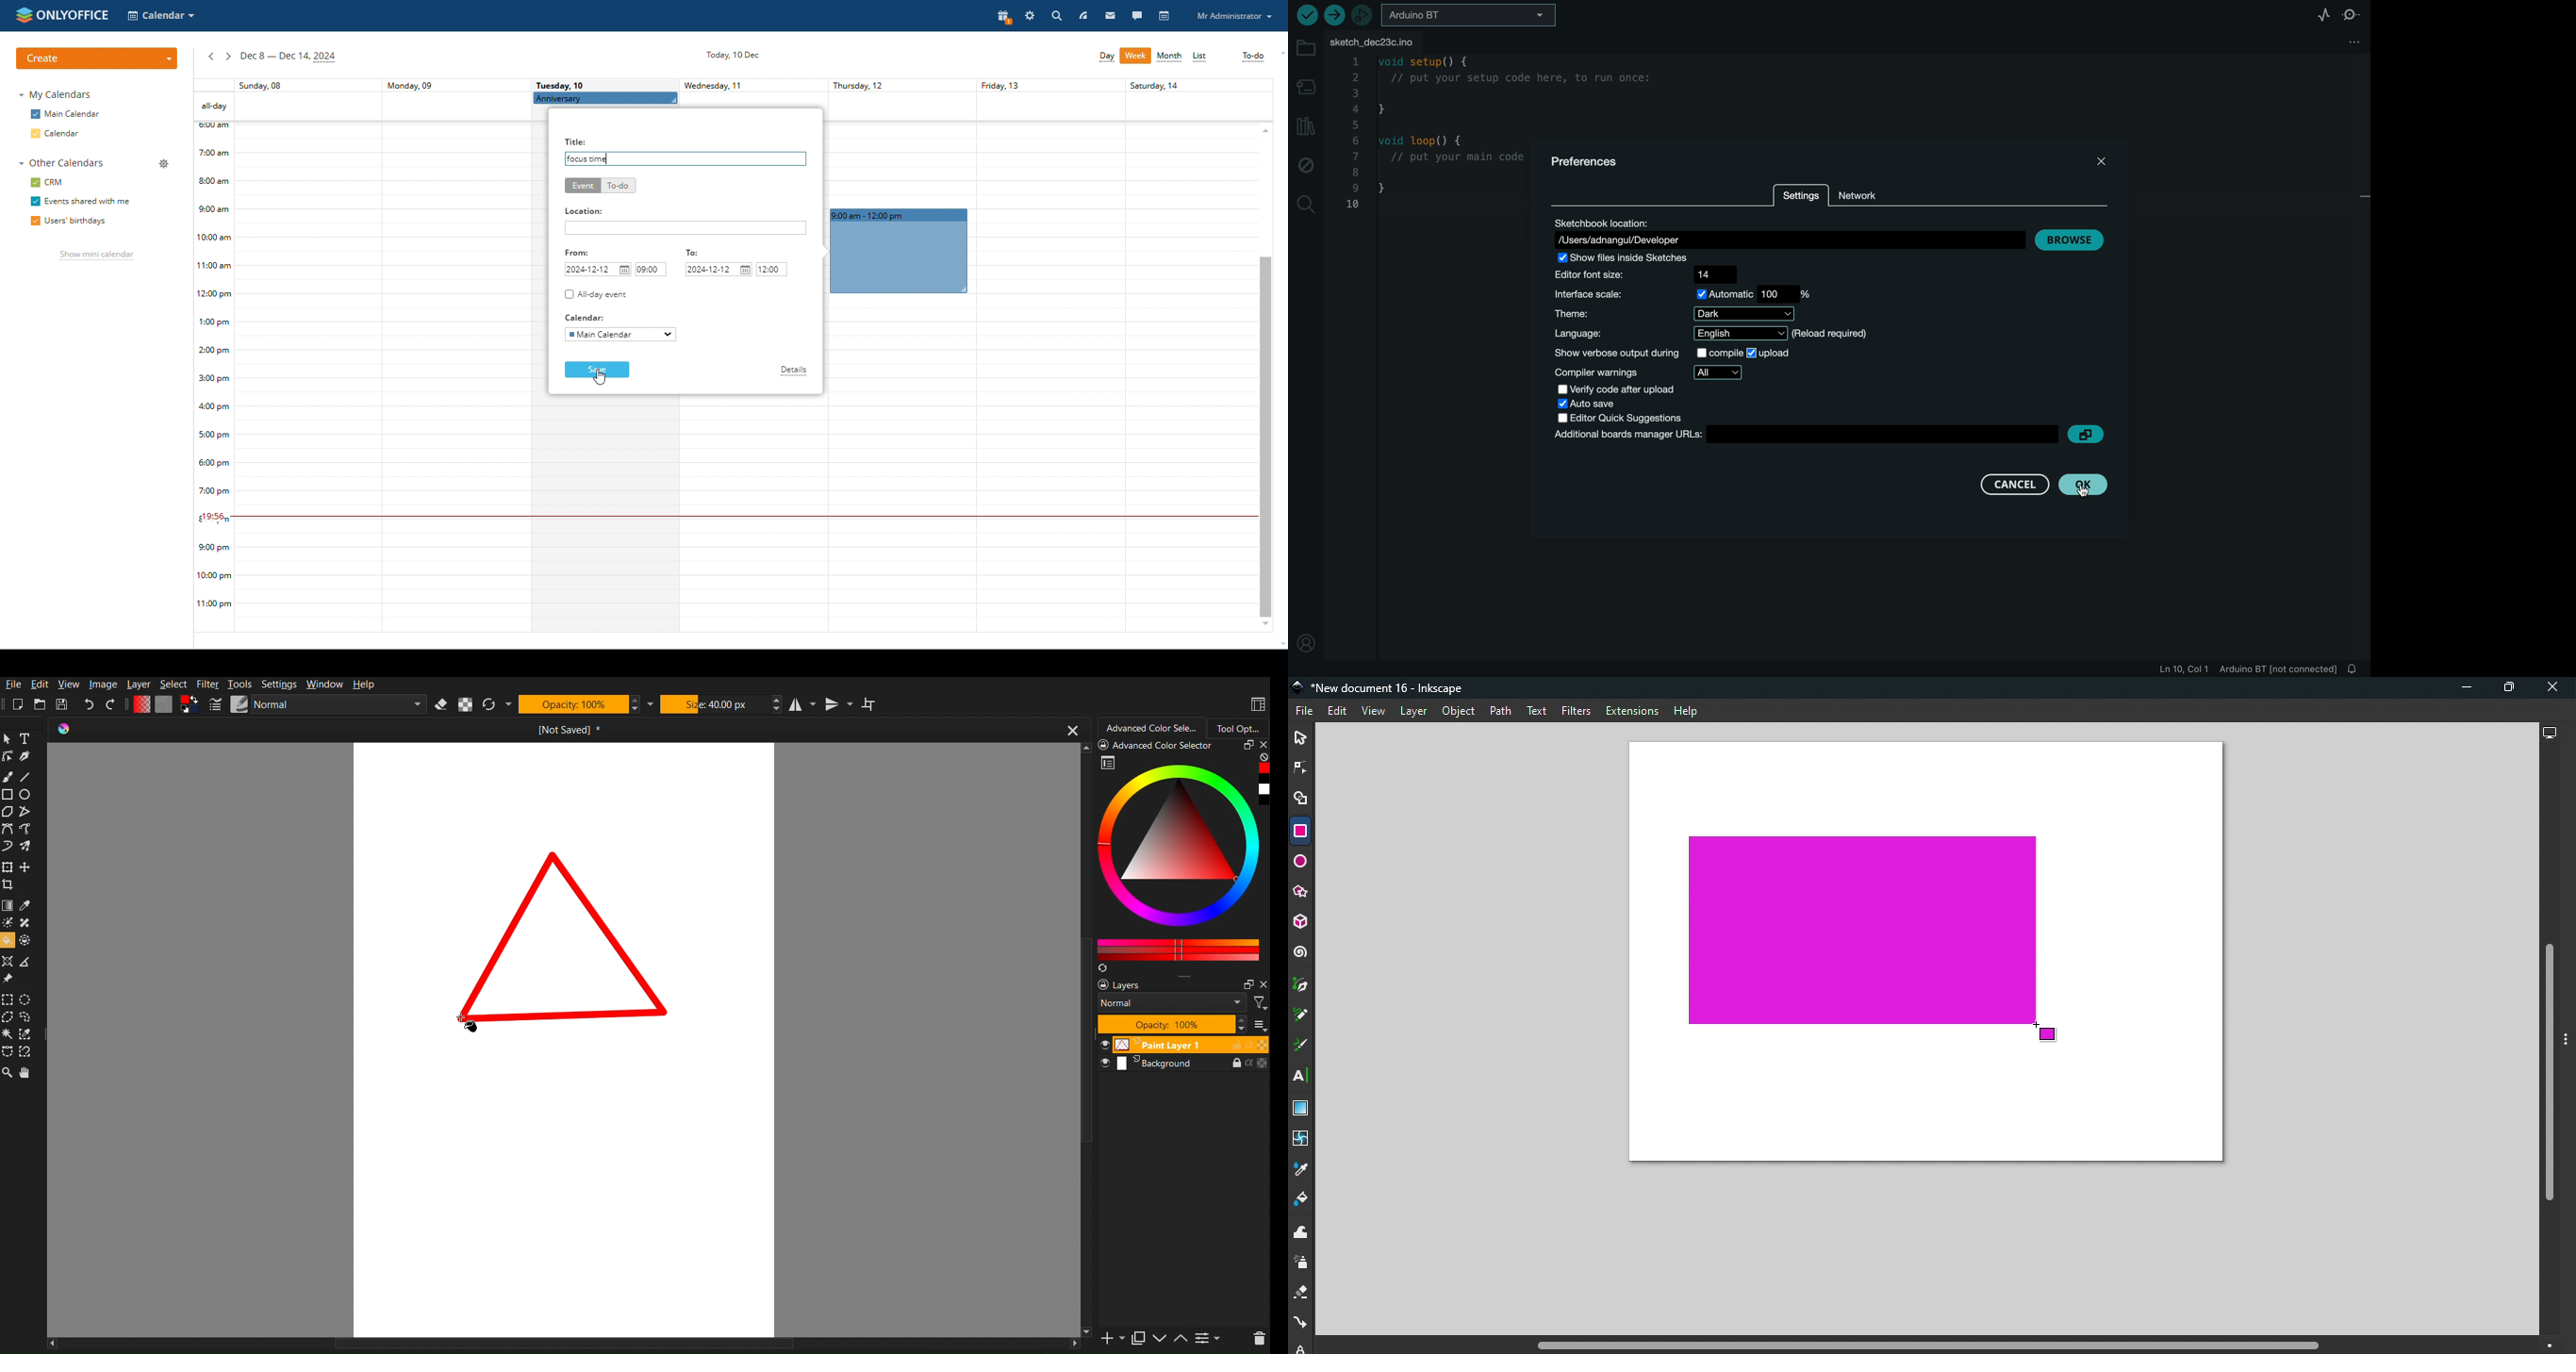 This screenshot has width=2576, height=1372. I want to click on Advanced Color Selector, so click(1153, 726).